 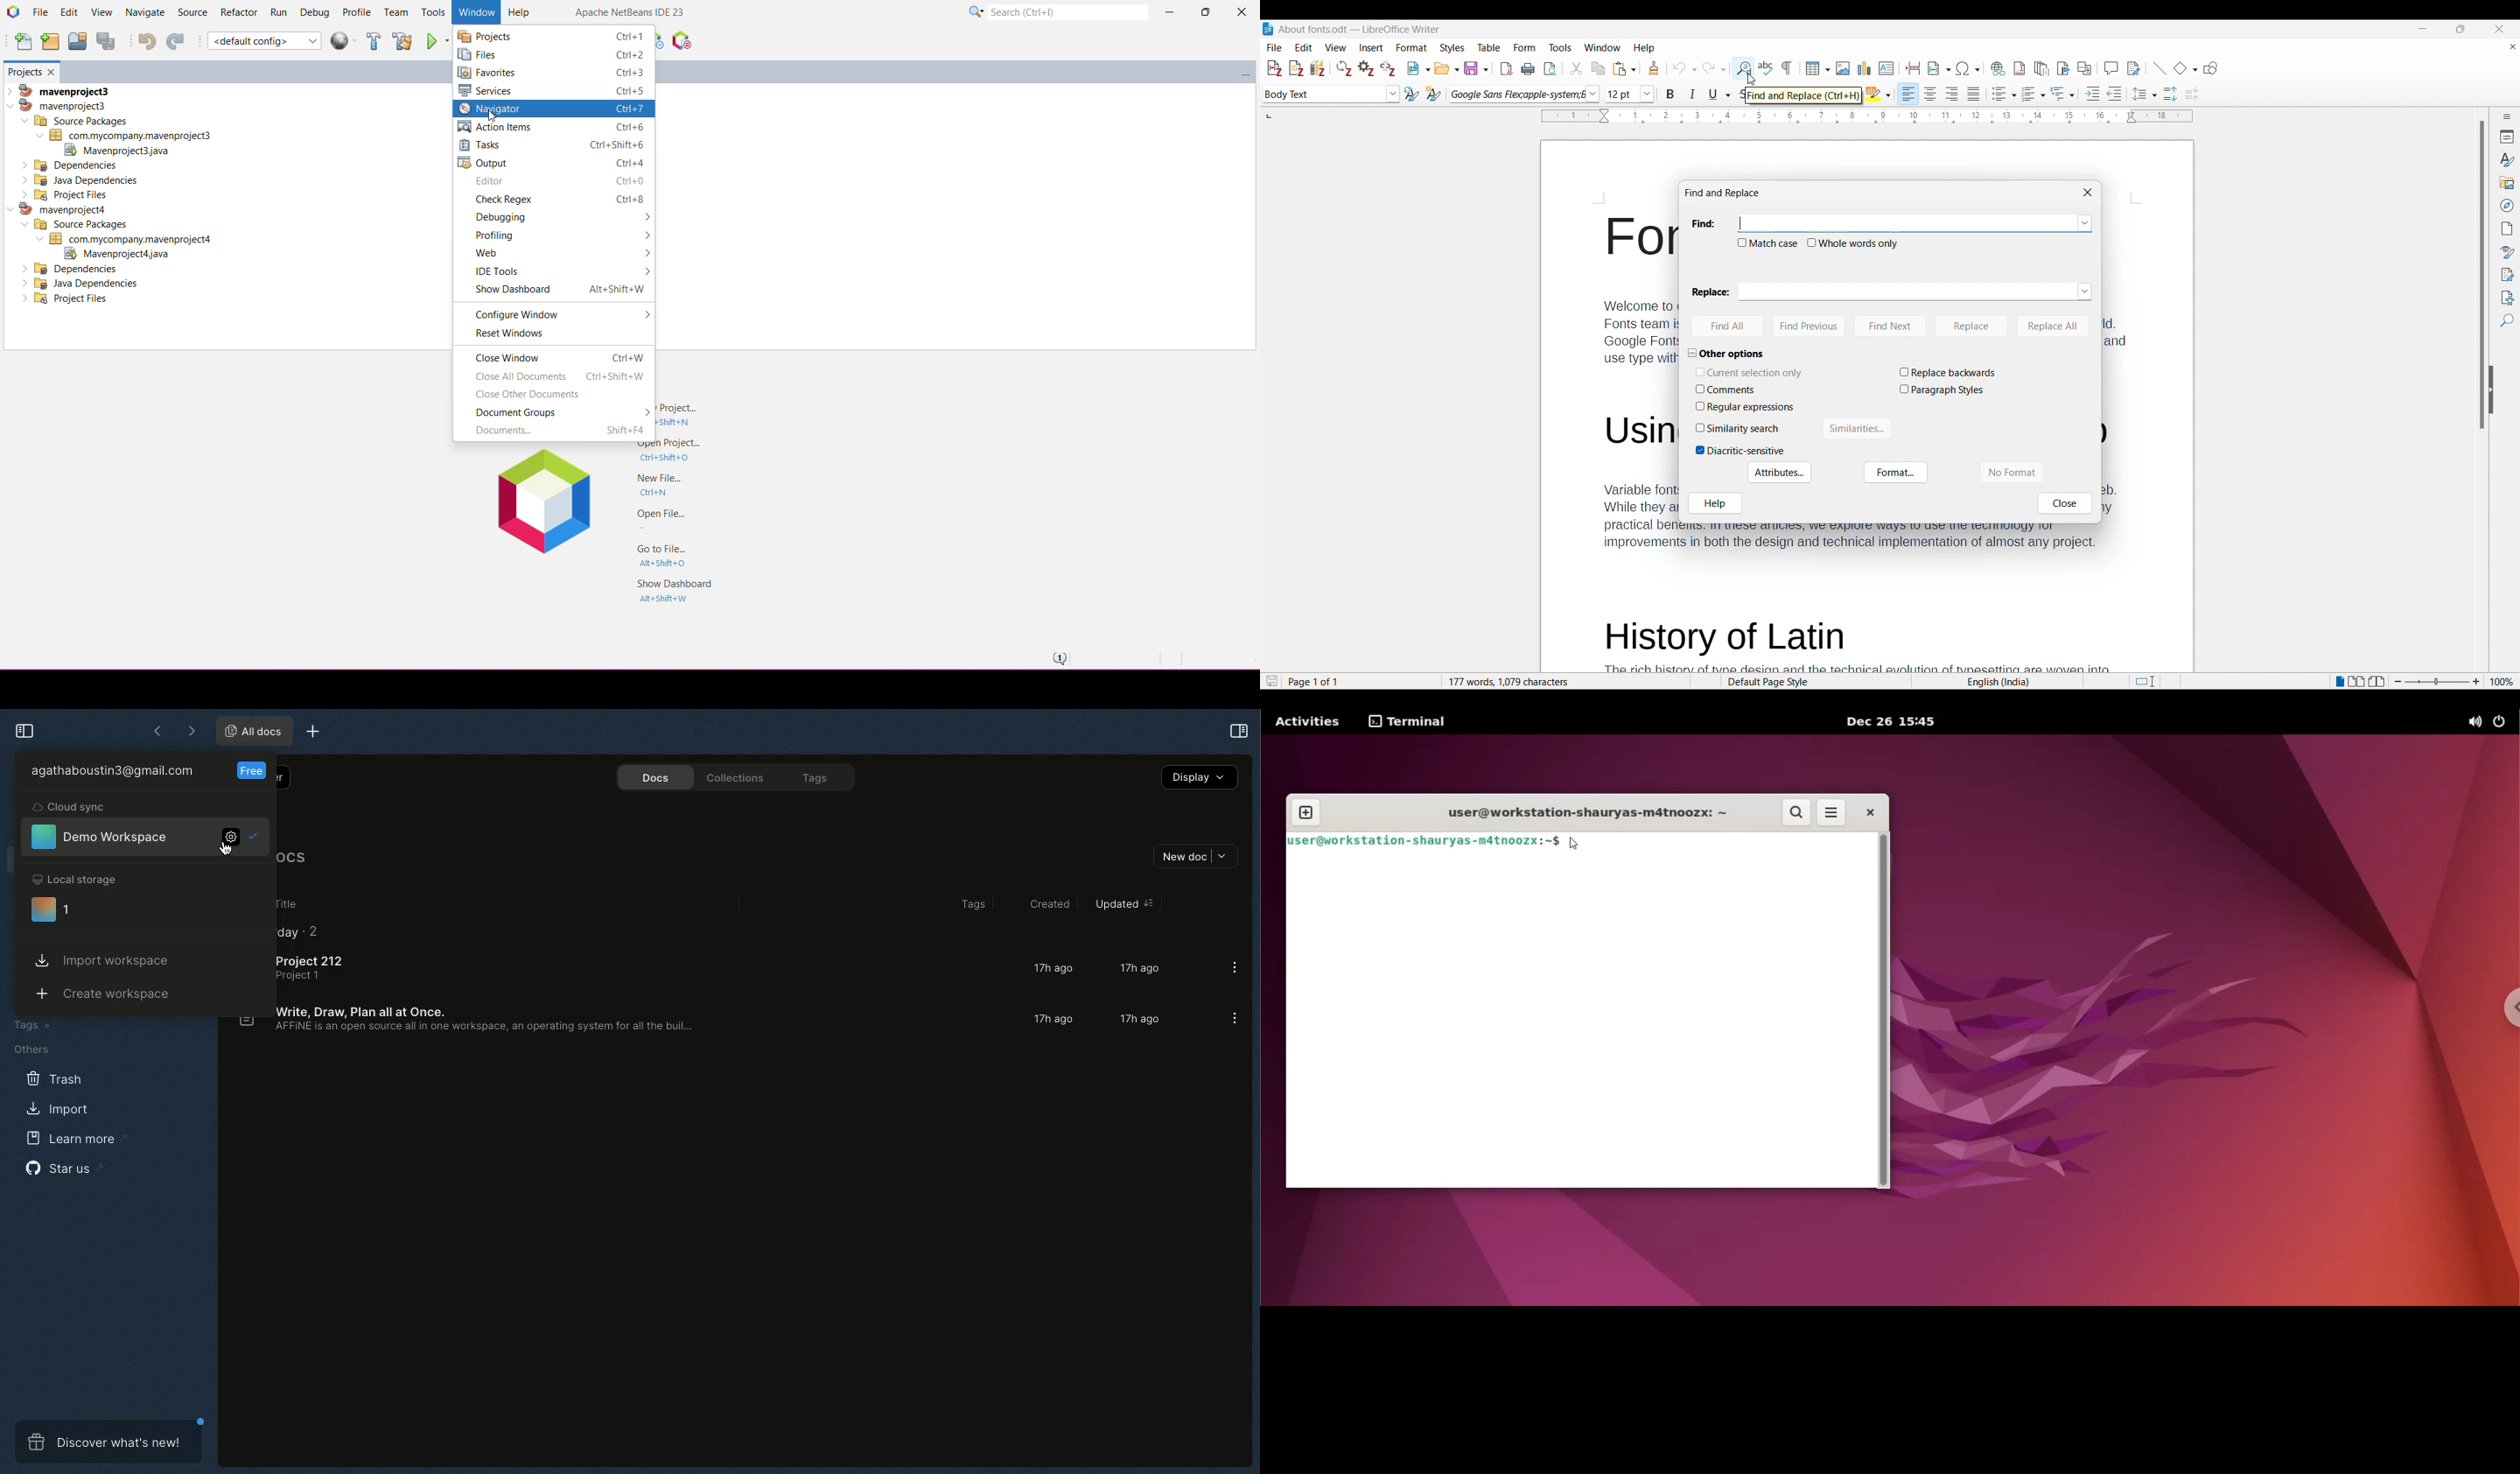 I want to click on Toggle unordered list options, so click(x=2004, y=94).